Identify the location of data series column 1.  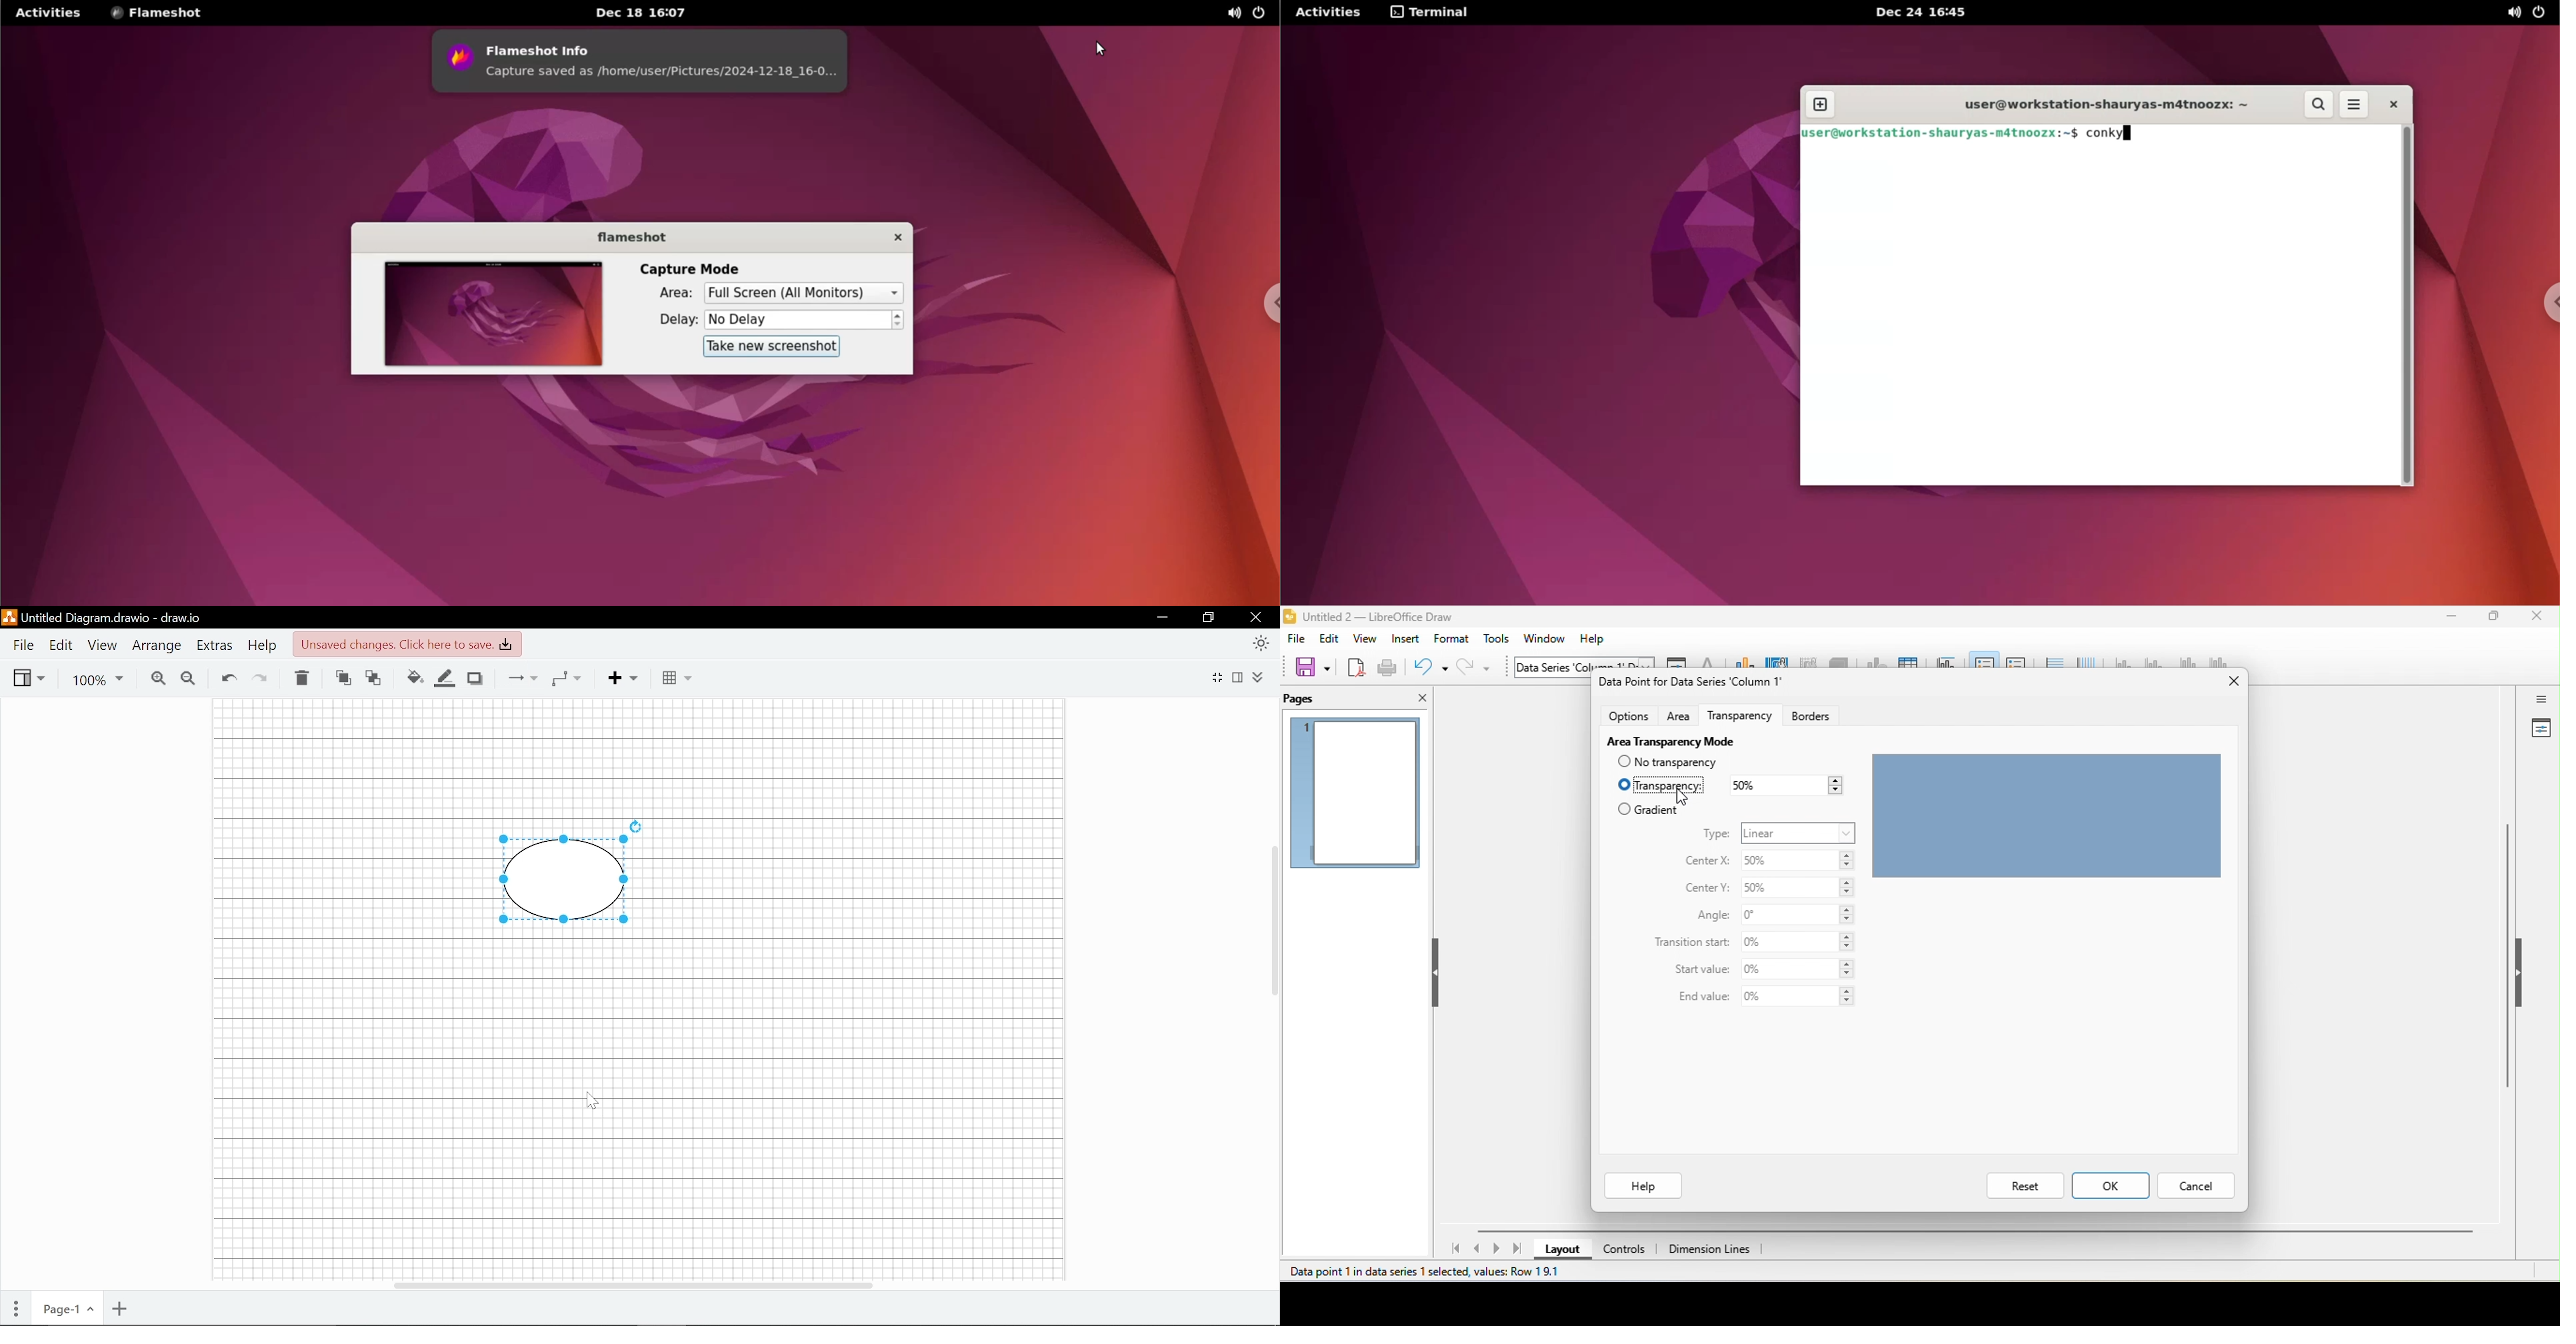
(1584, 663).